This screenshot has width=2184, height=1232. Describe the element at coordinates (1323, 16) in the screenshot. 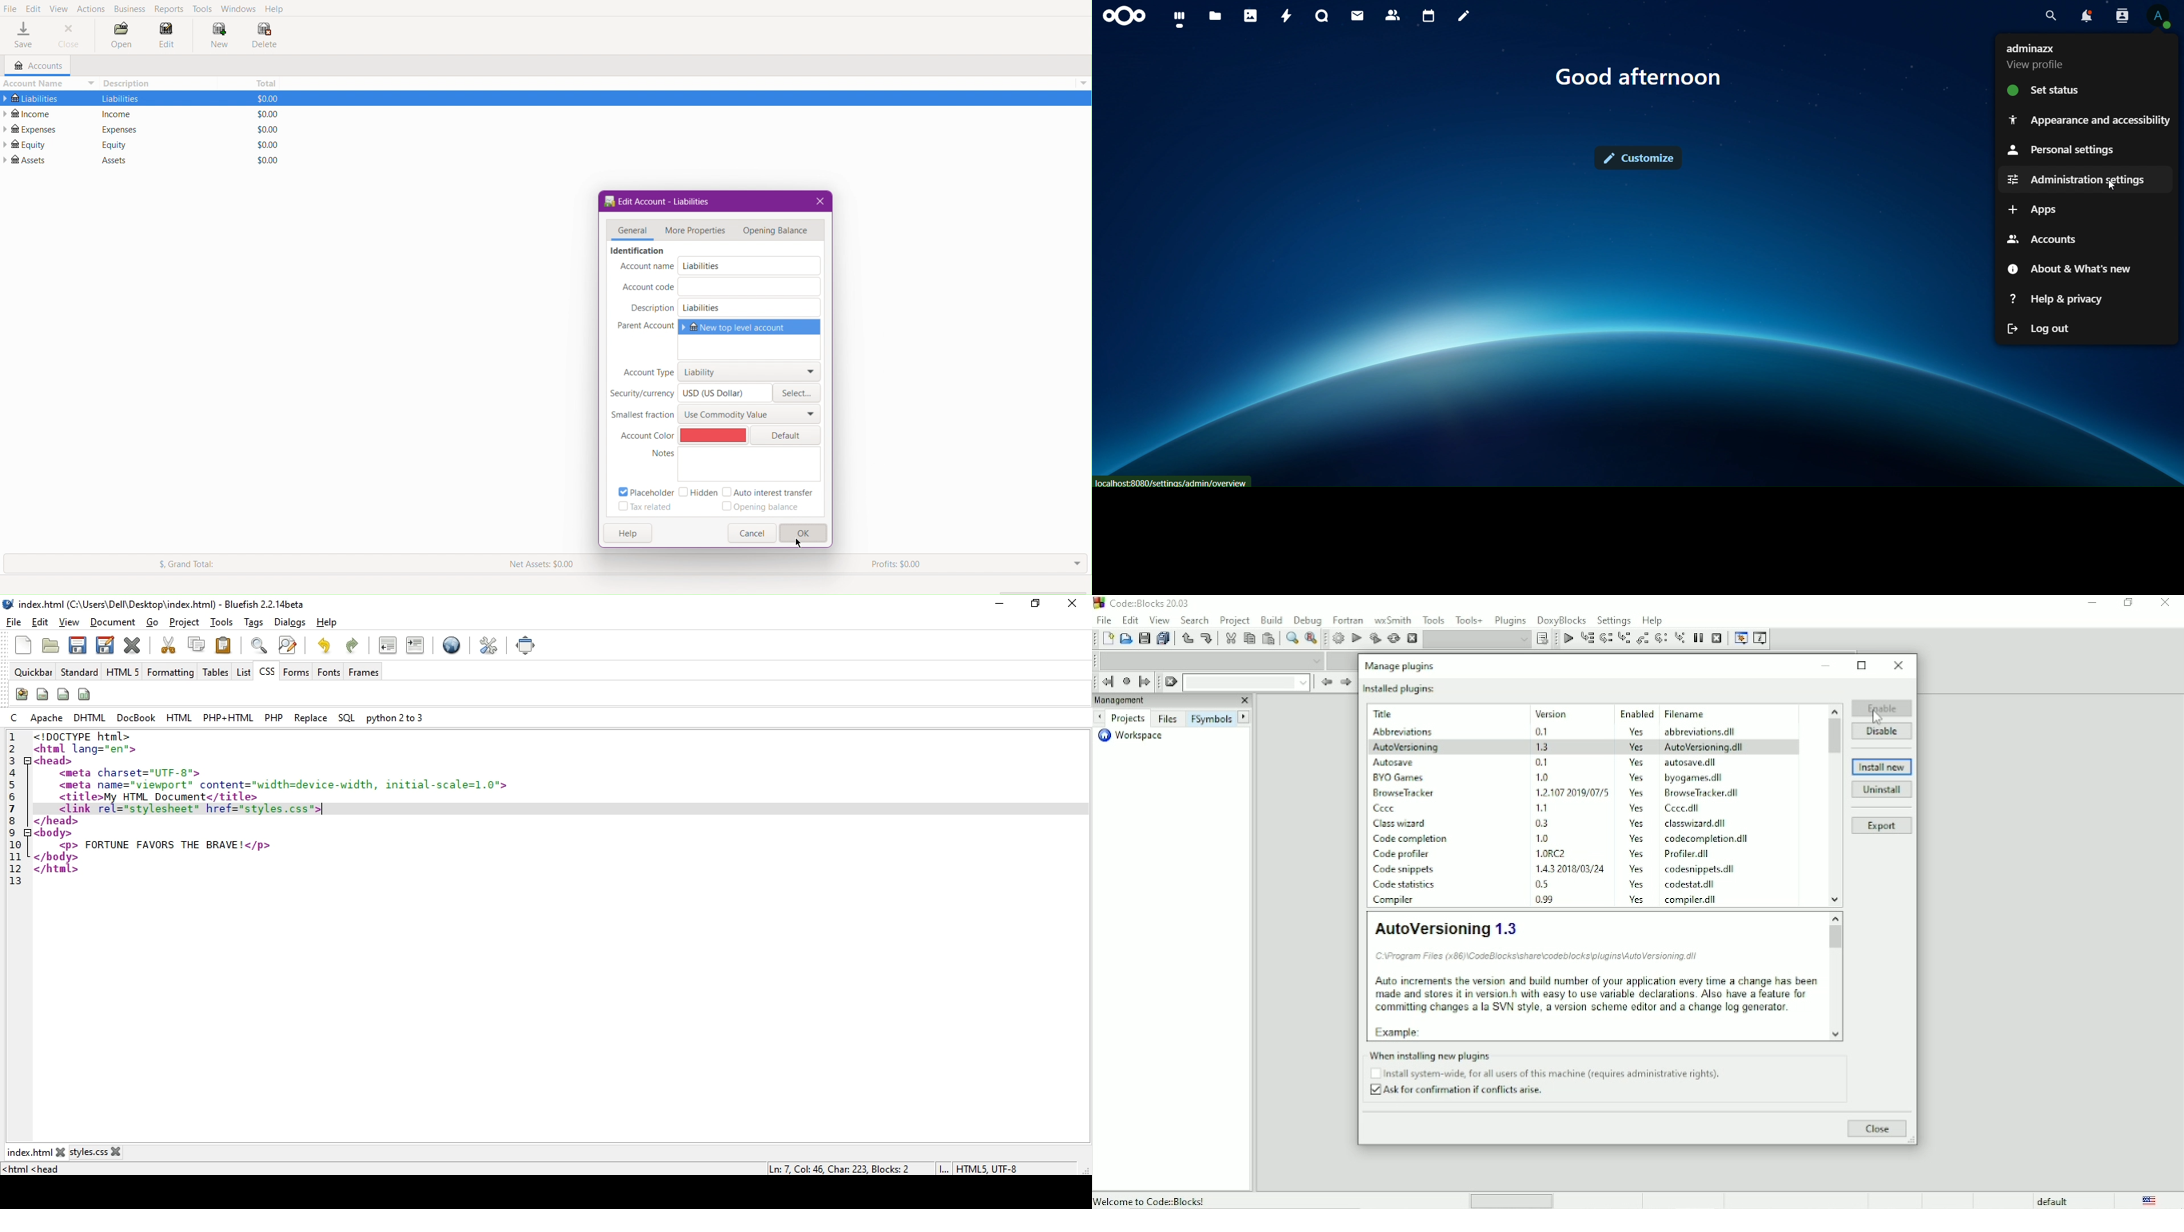

I see `talk` at that location.